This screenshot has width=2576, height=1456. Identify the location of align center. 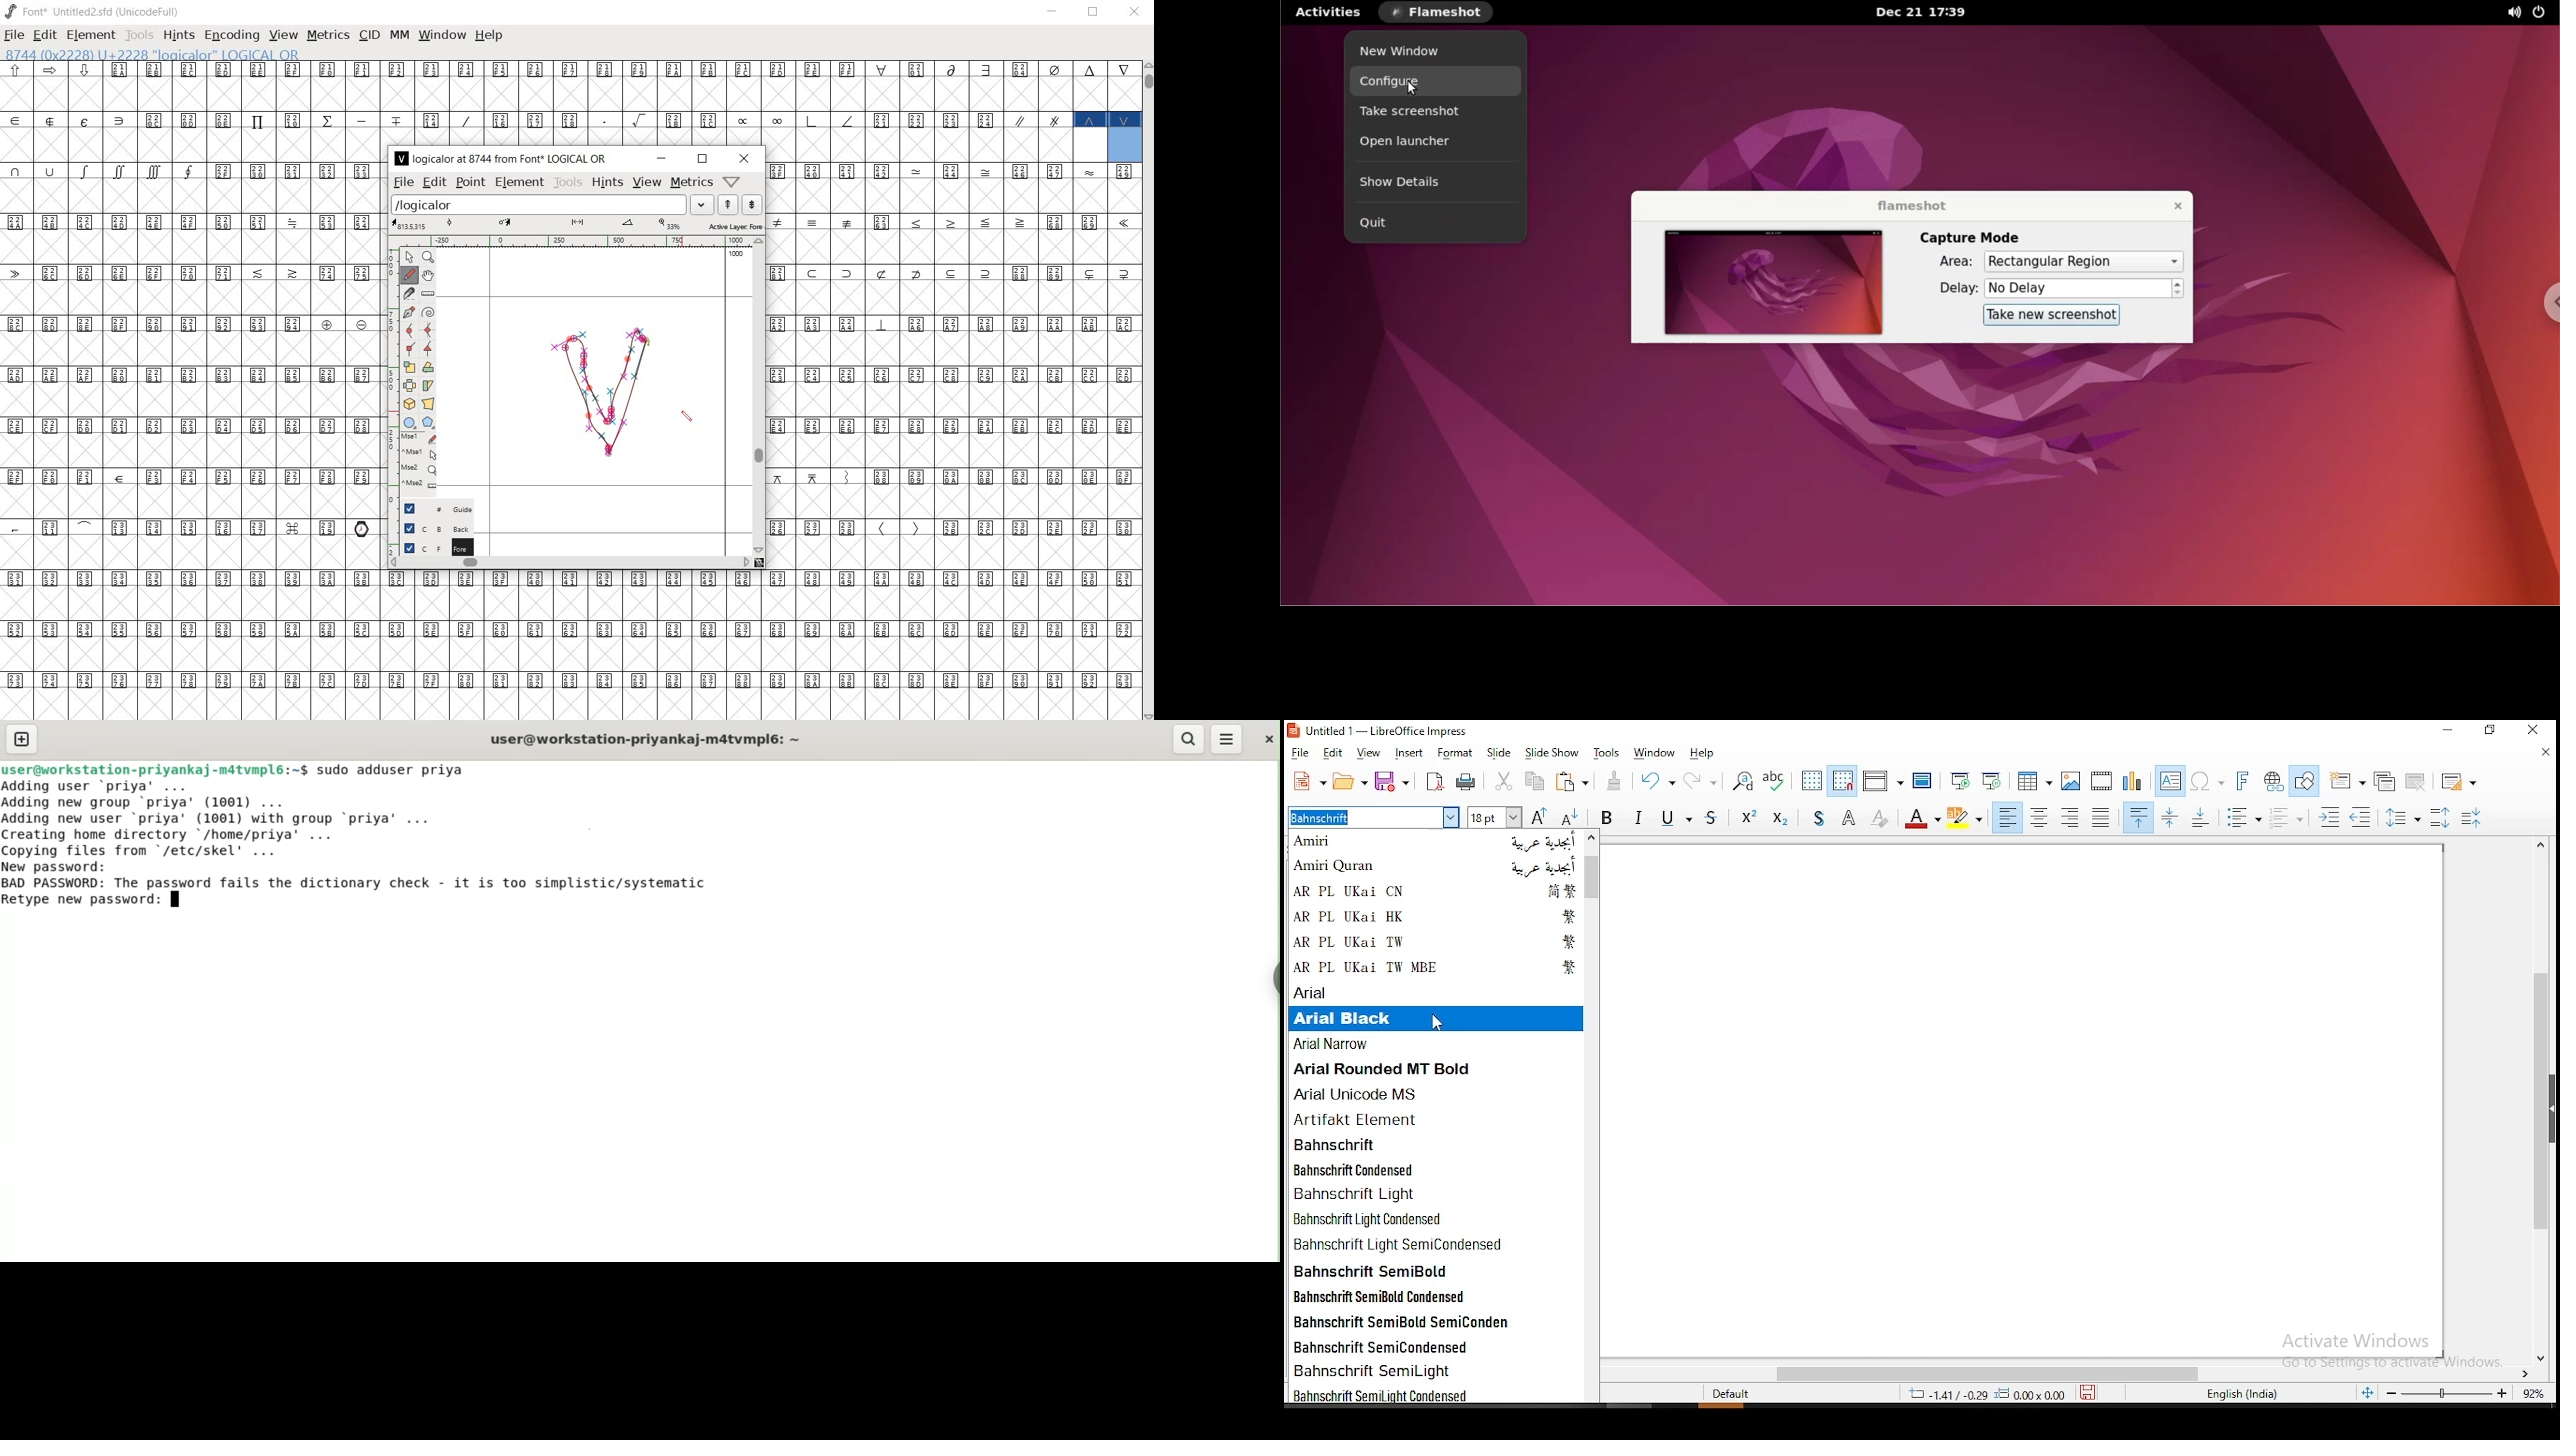
(2040, 818).